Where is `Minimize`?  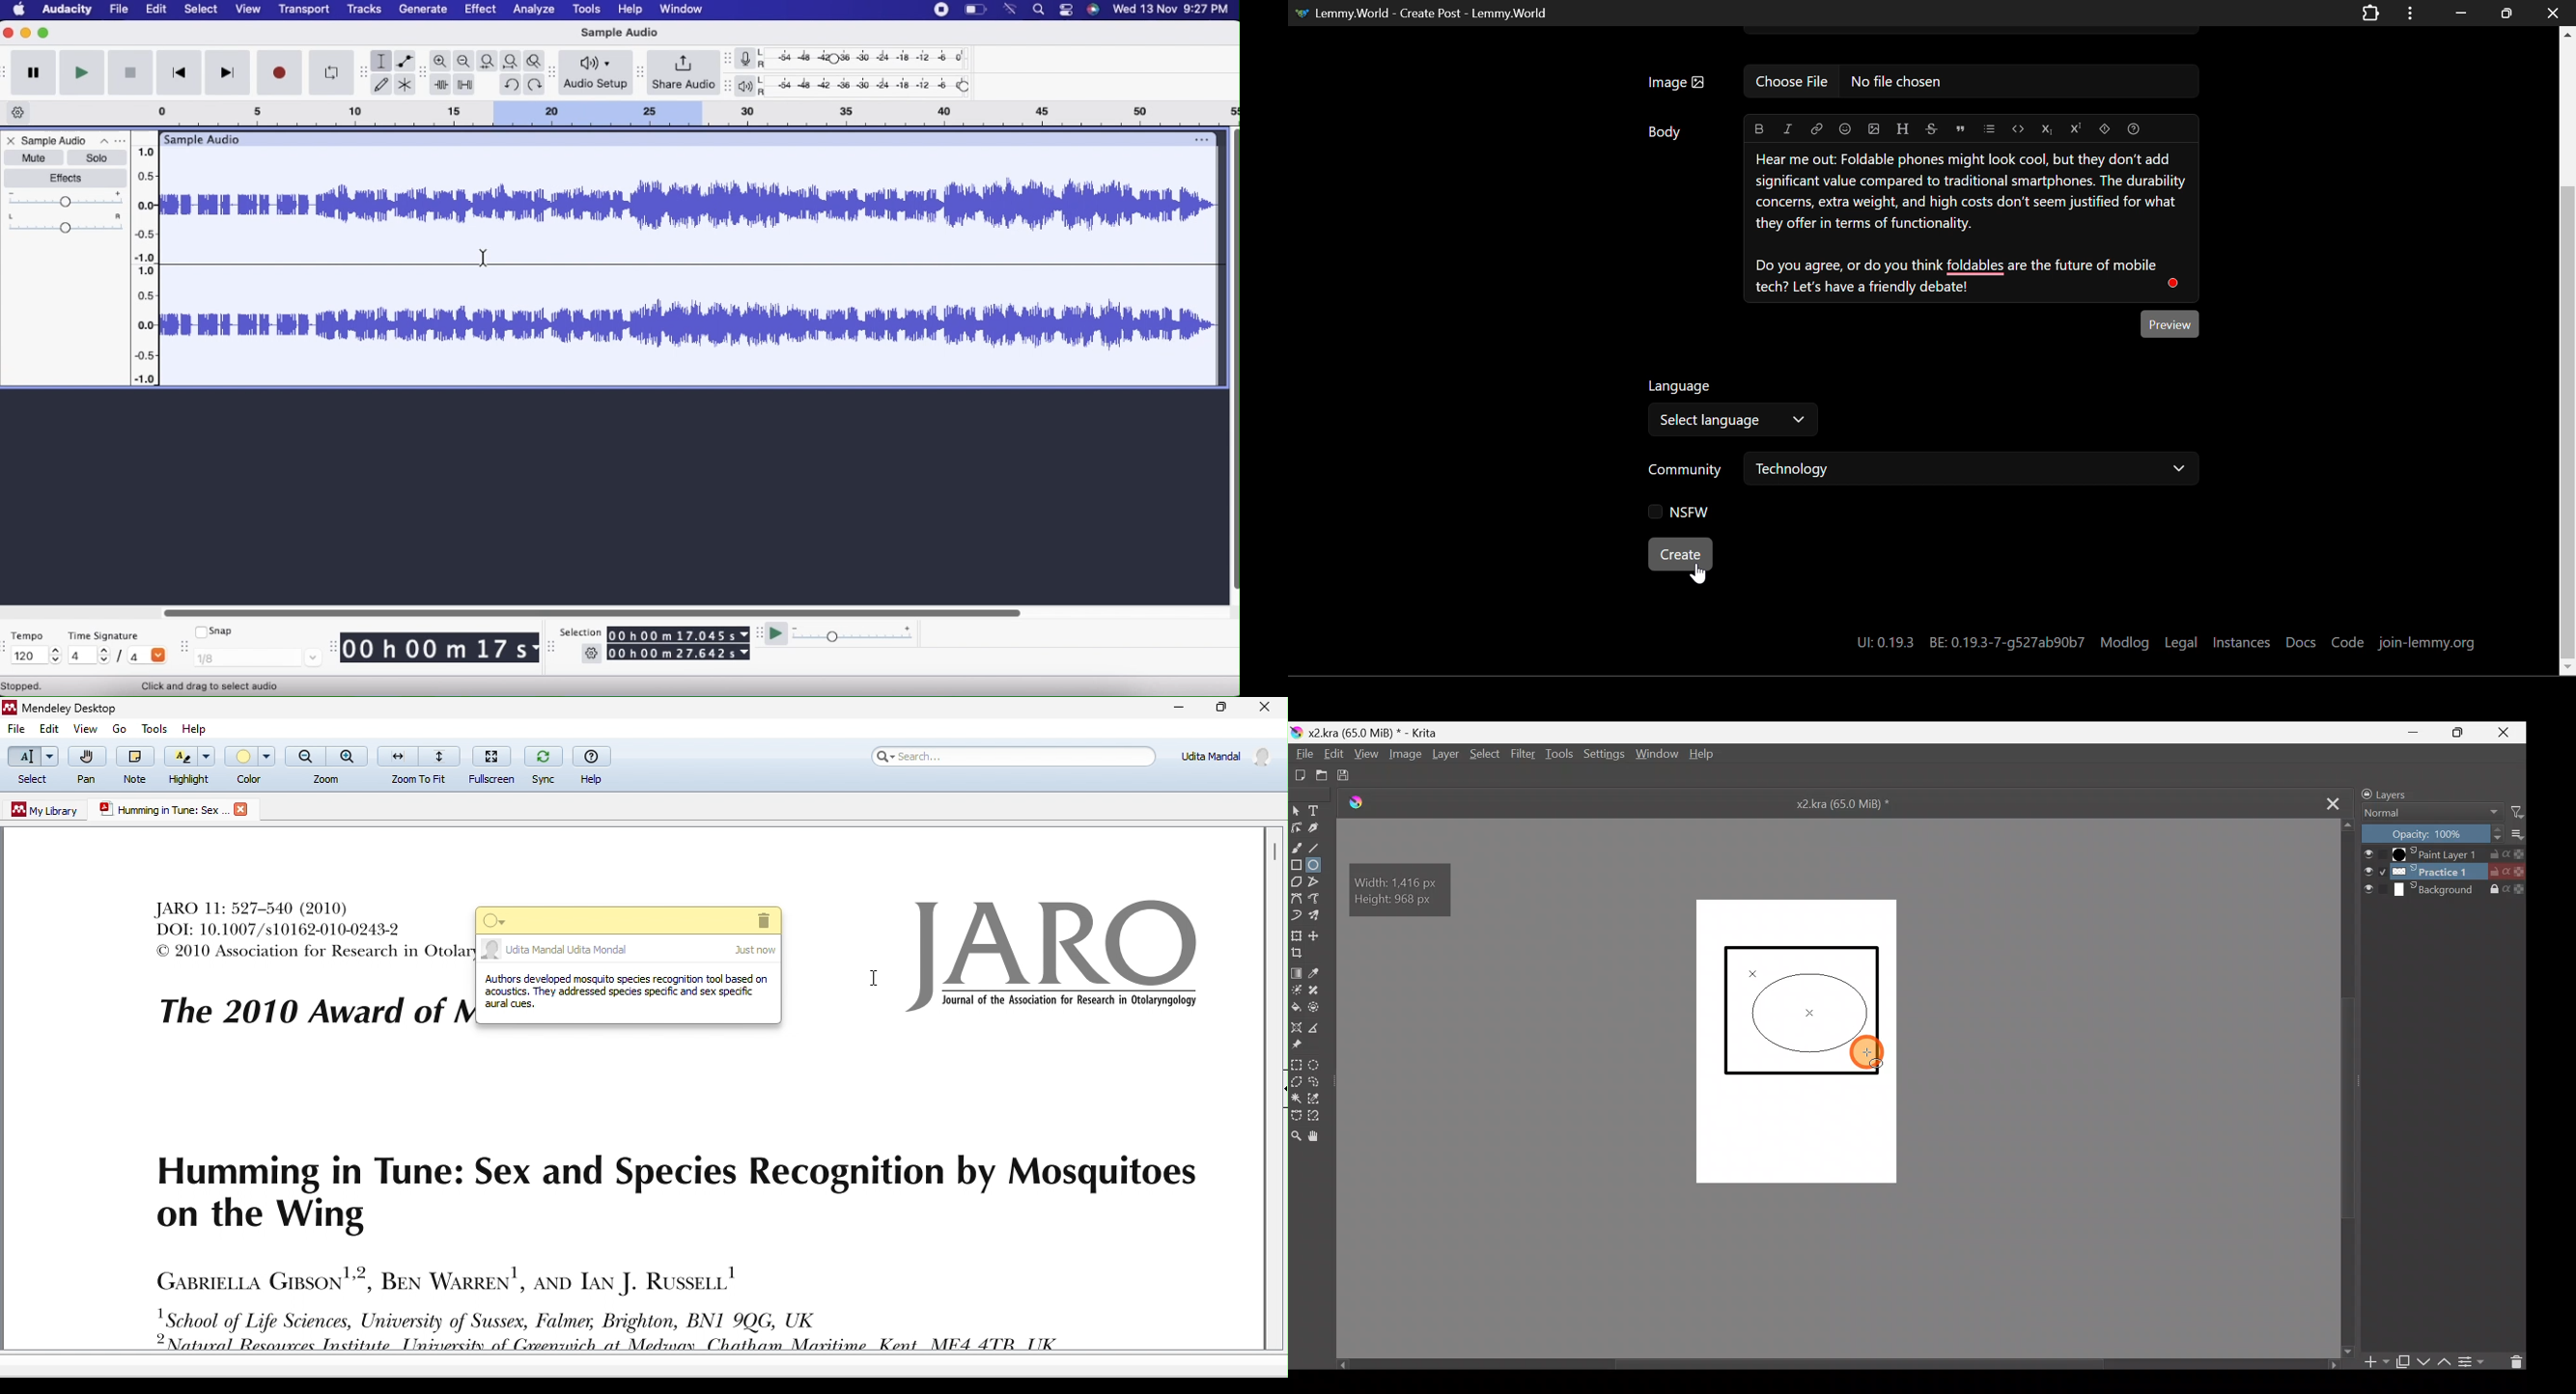
Minimize is located at coordinates (26, 33).